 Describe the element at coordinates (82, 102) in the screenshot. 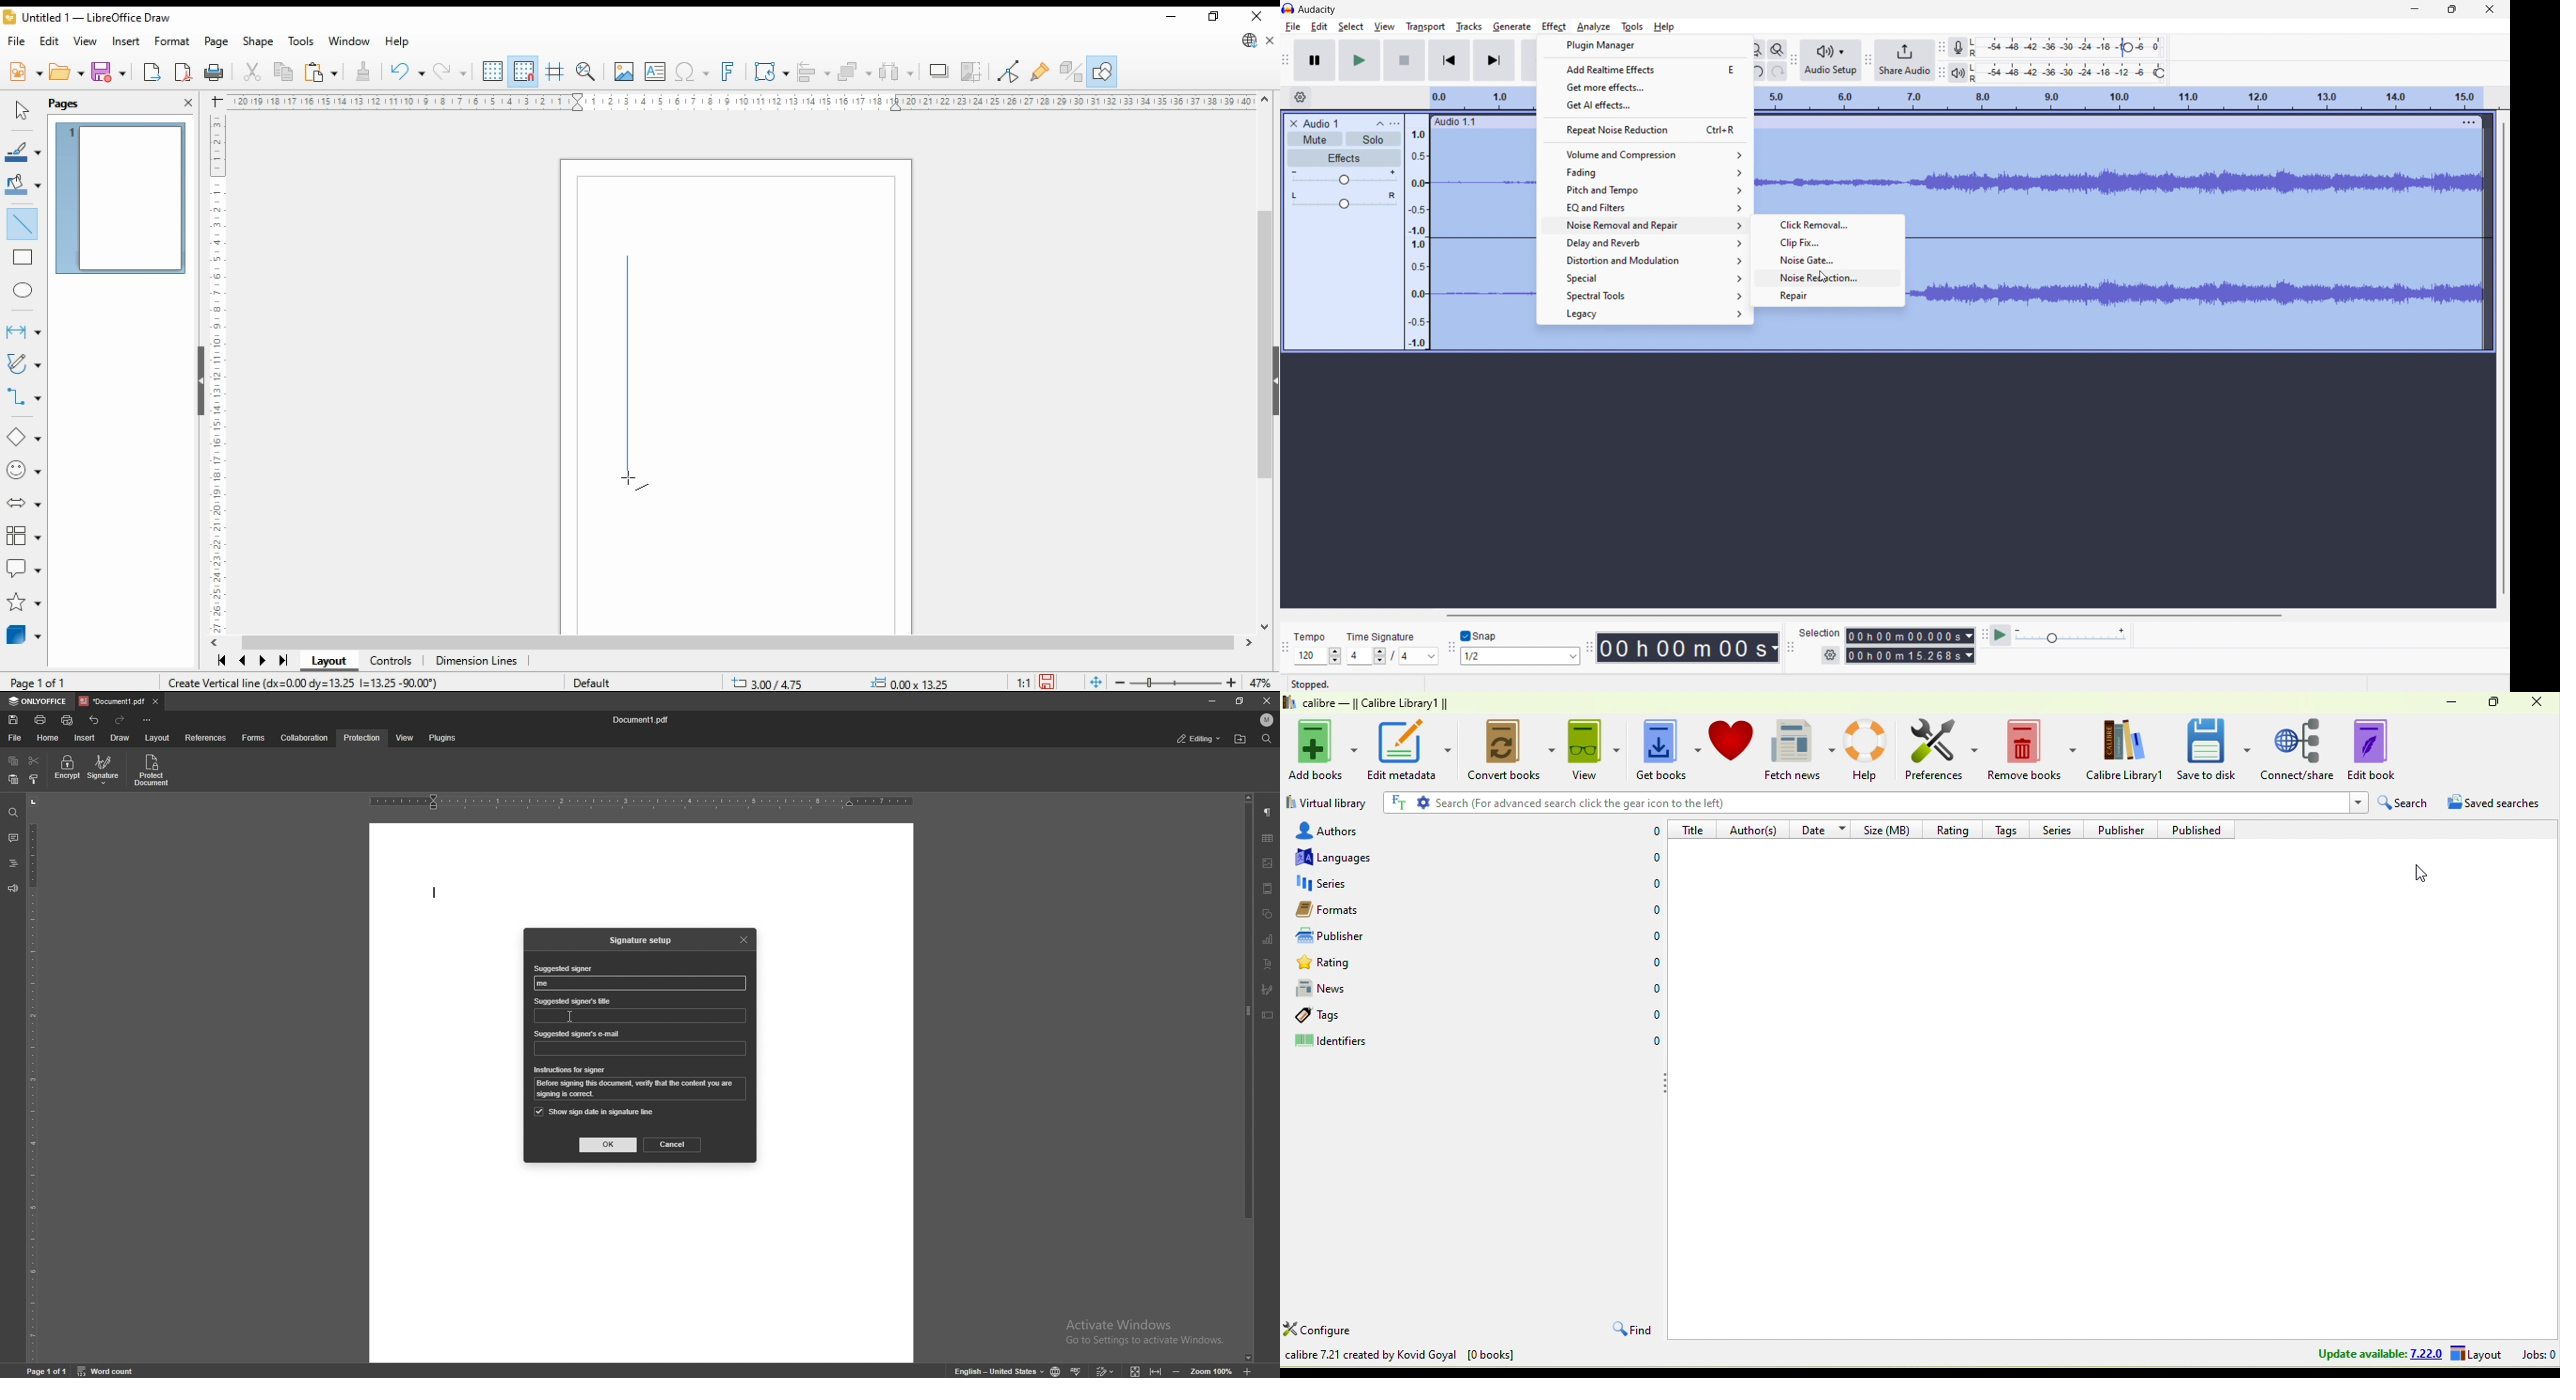

I see `pages` at that location.